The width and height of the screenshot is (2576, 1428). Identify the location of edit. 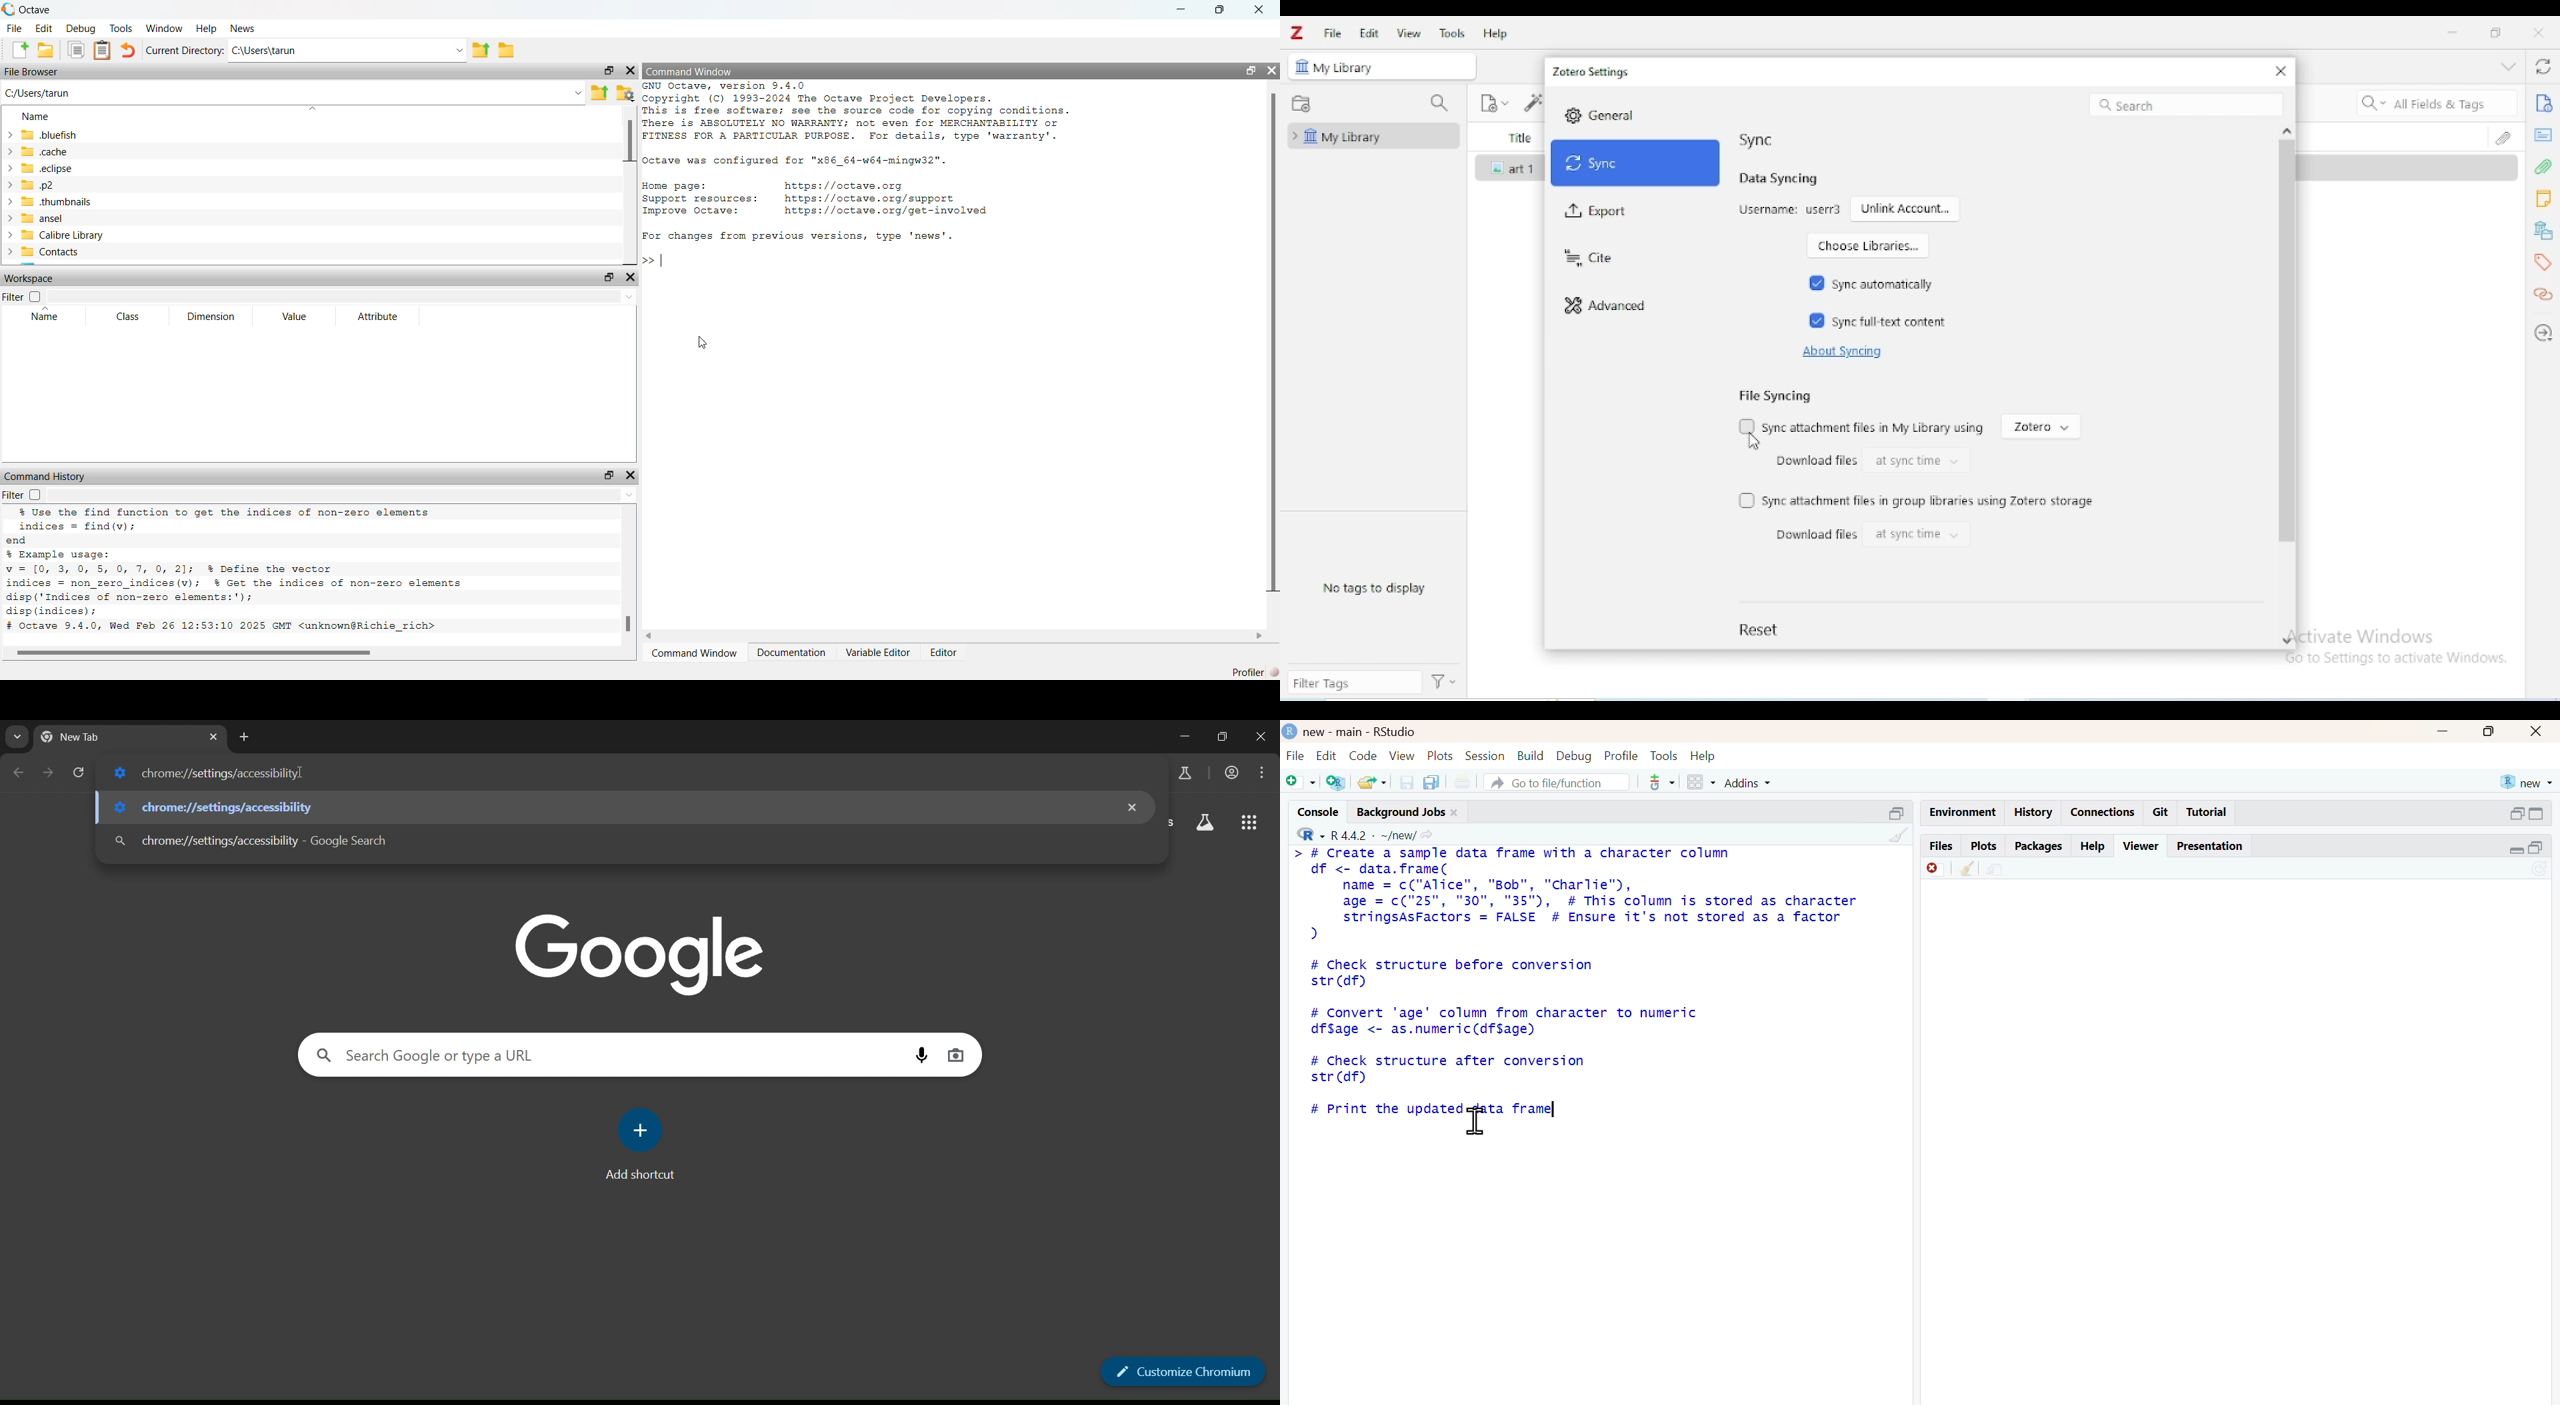
(1327, 756).